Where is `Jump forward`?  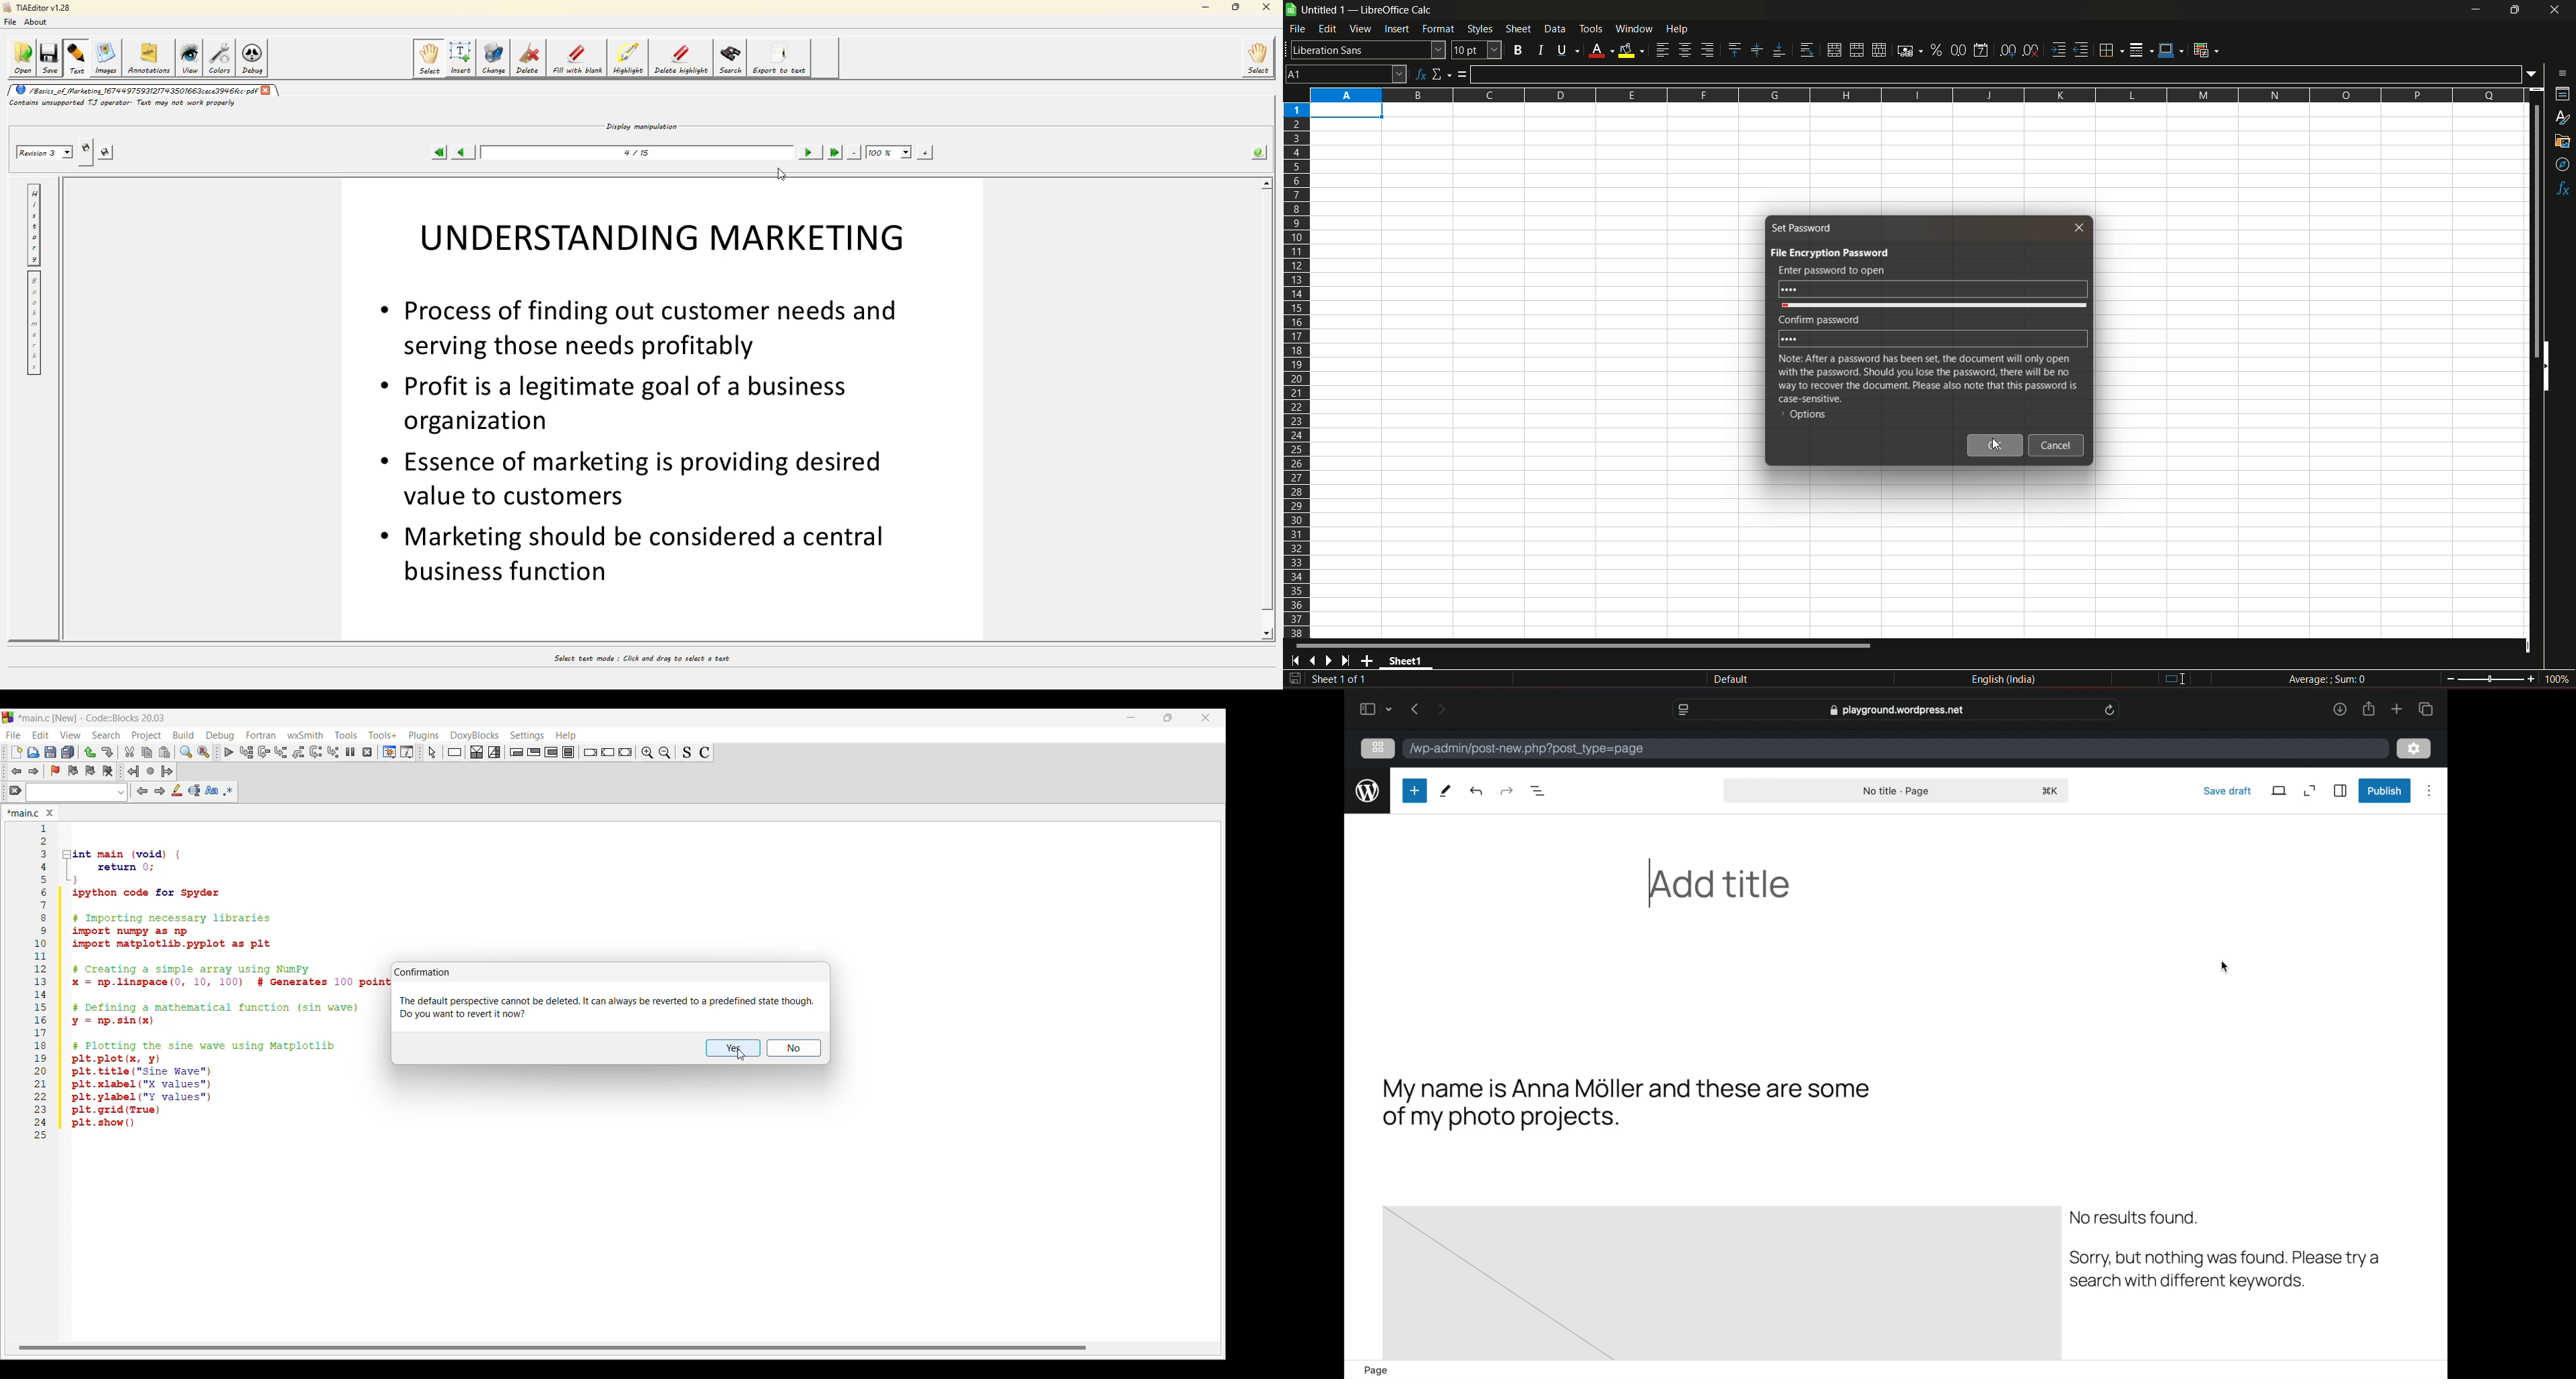
Jump forward is located at coordinates (167, 771).